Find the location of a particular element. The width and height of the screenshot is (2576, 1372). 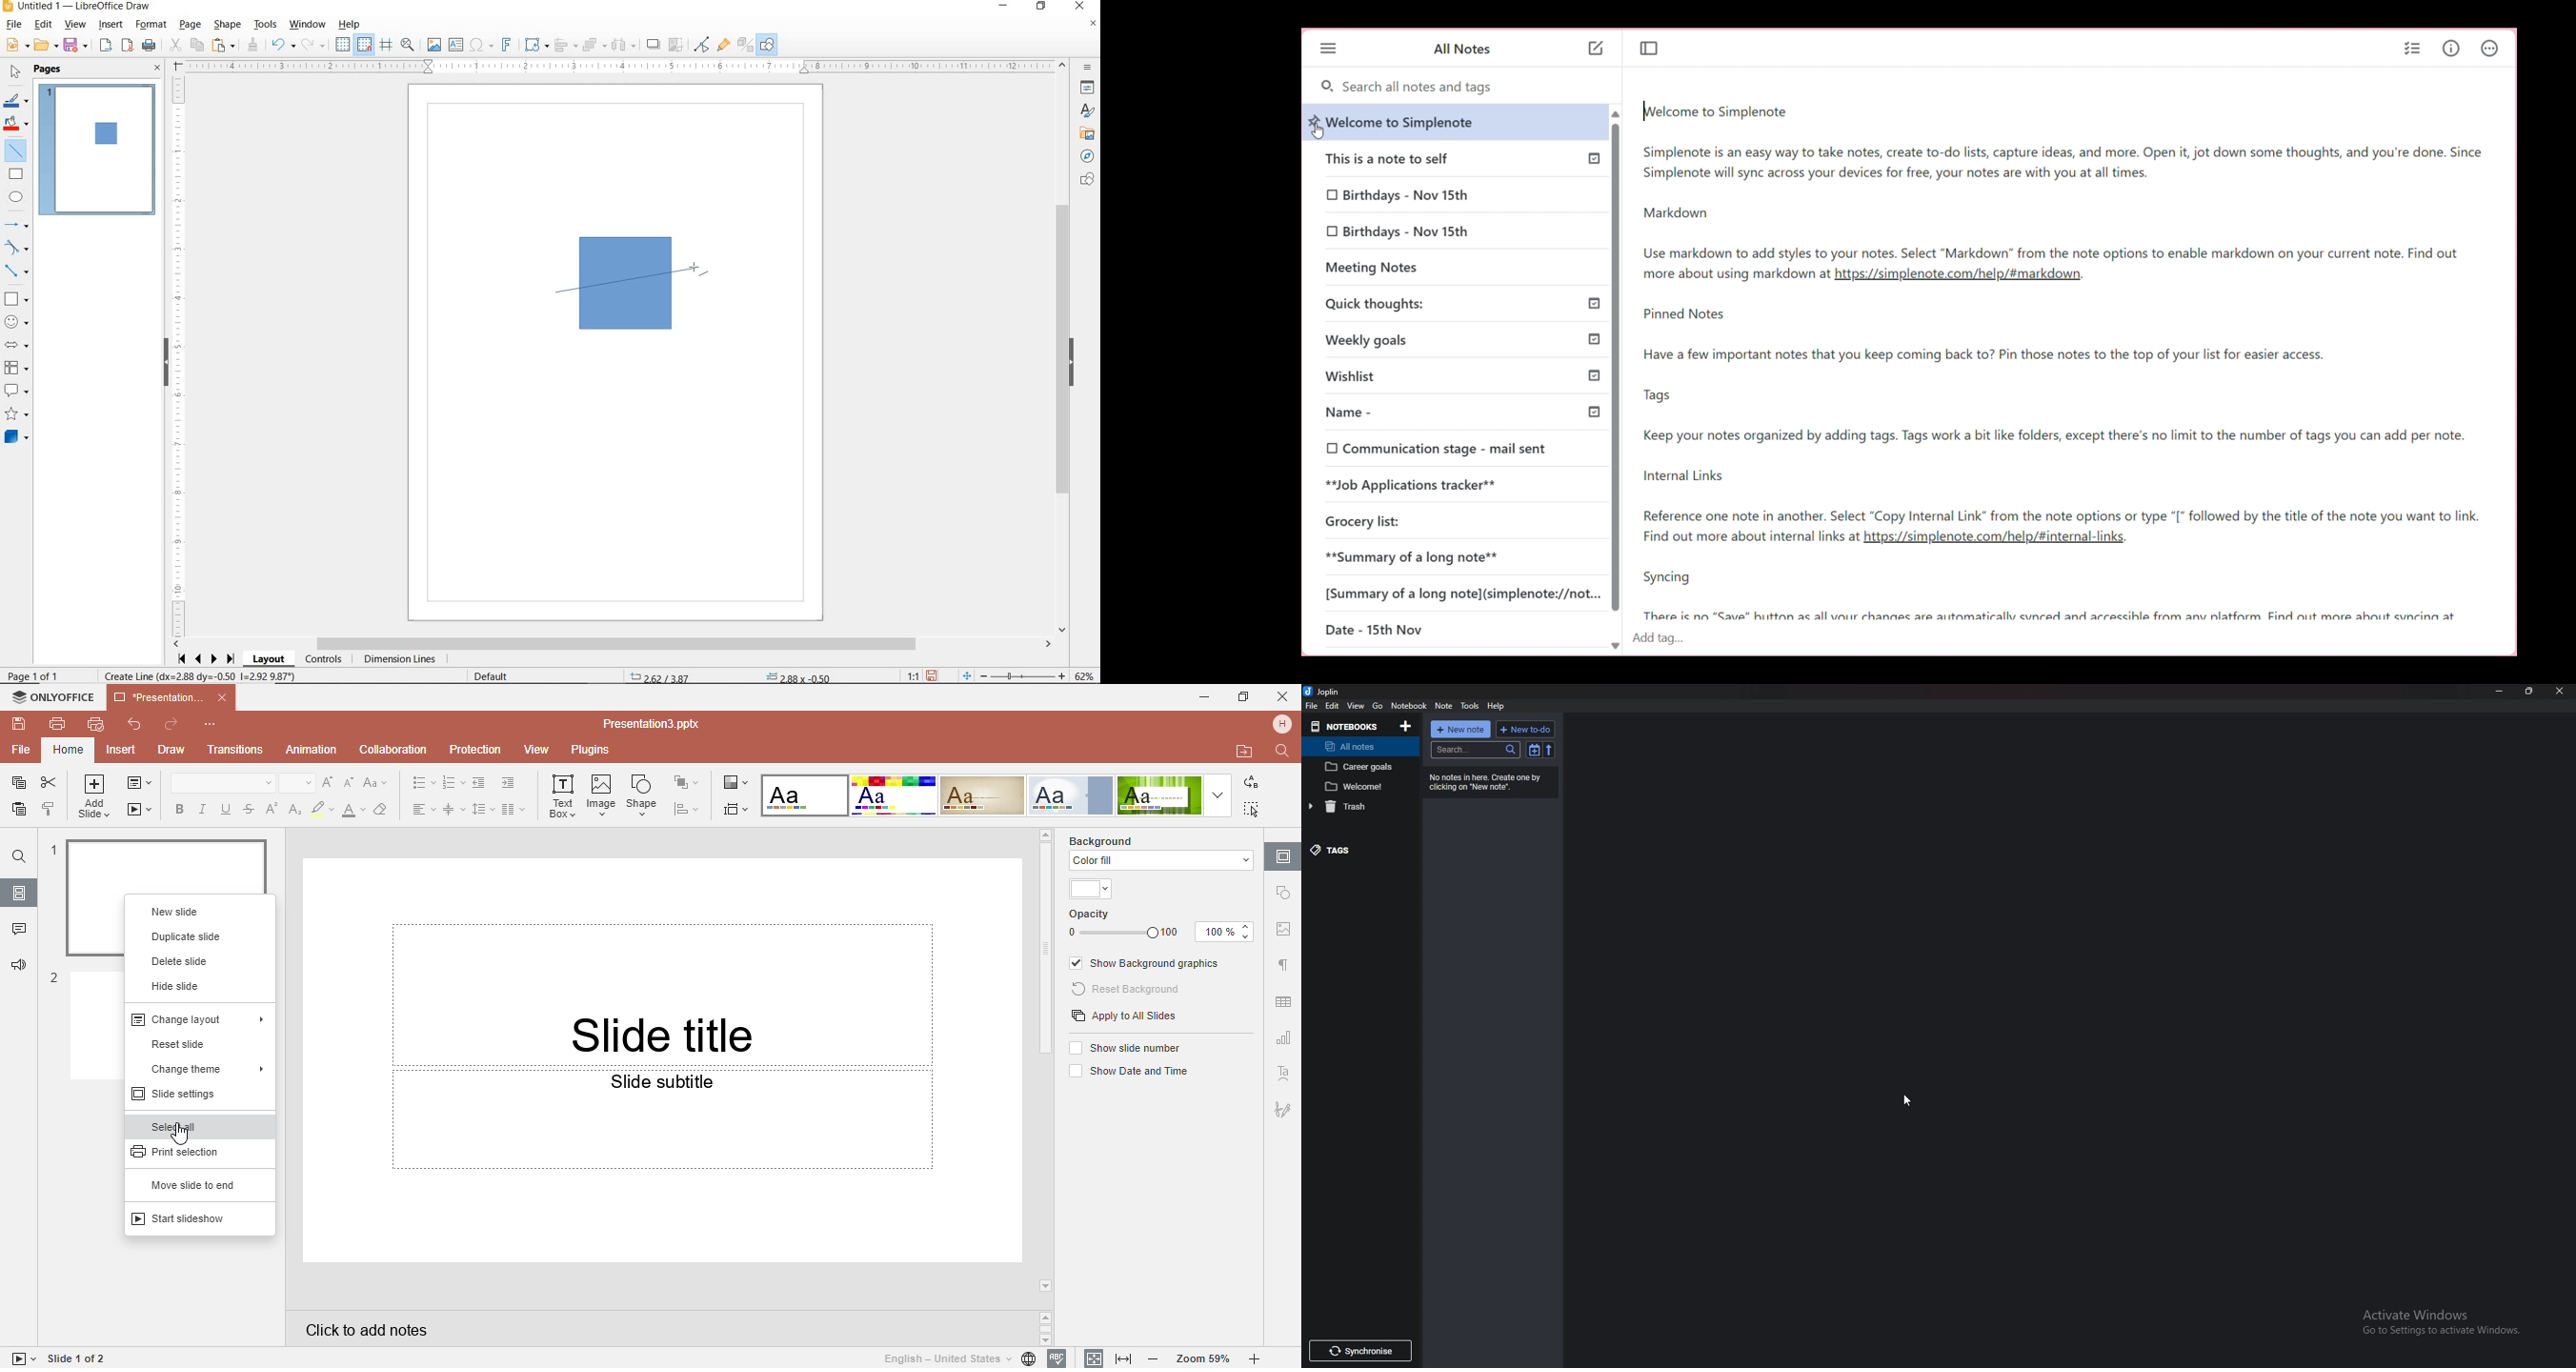

Quick print is located at coordinates (94, 727).